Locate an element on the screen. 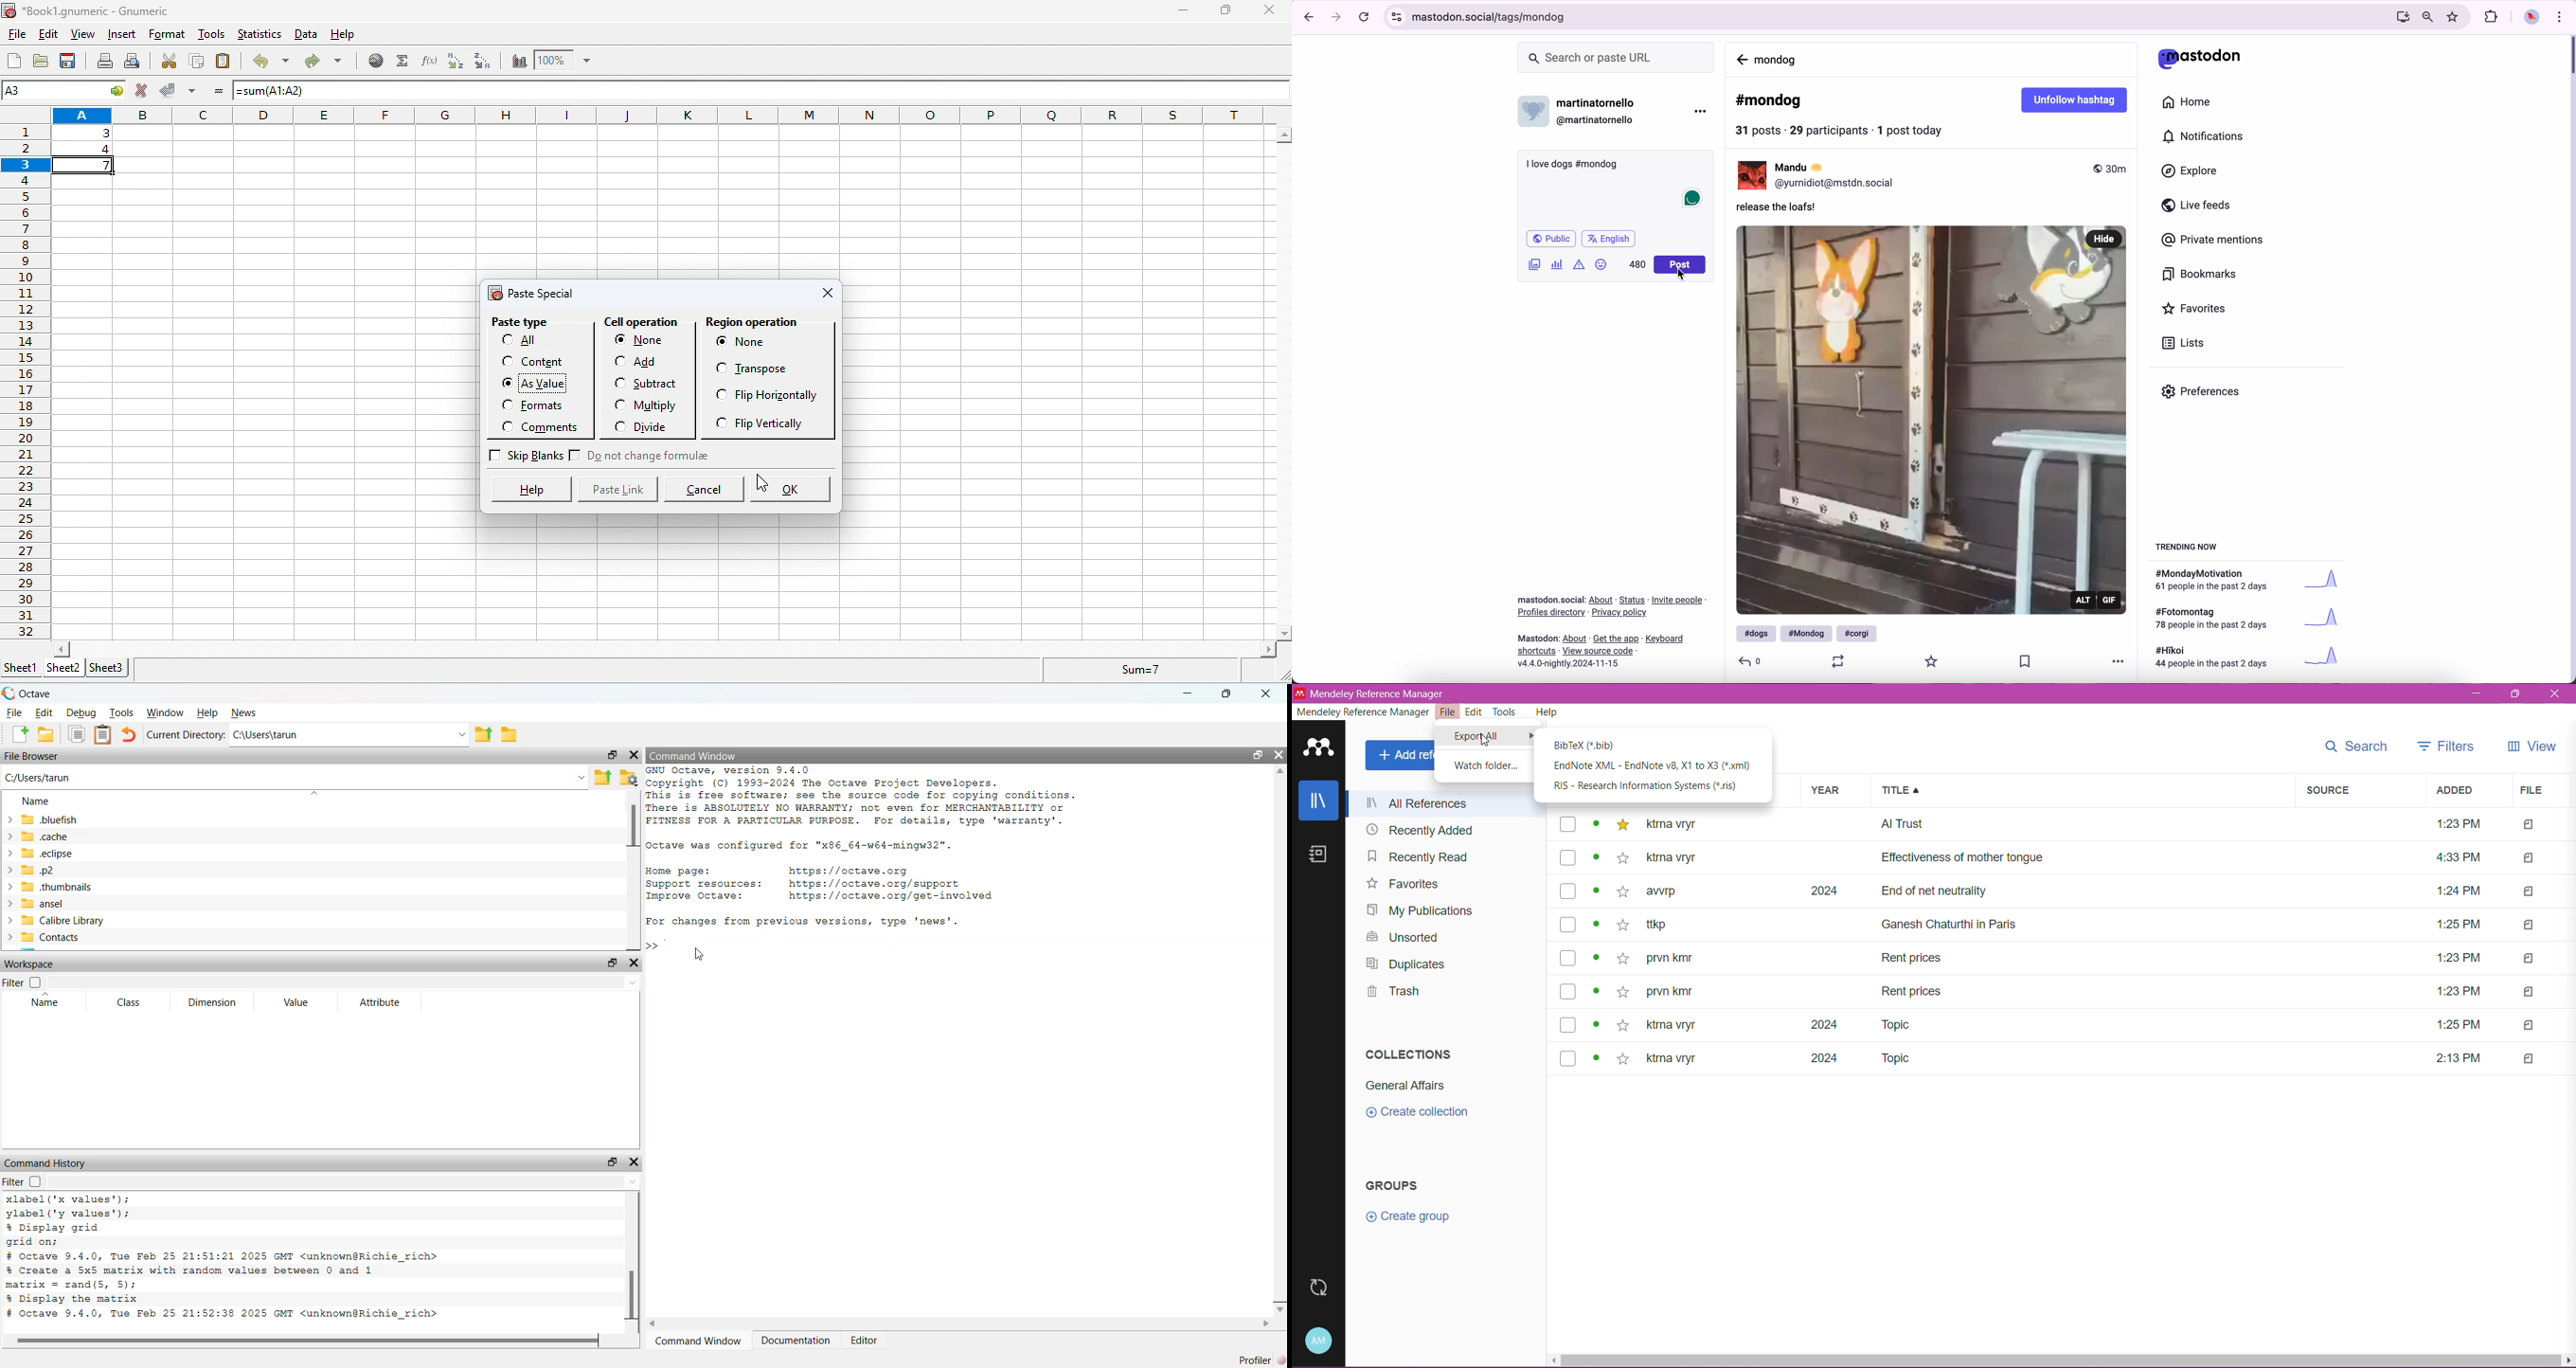  ttkp Ganesh Chaturthi in Paris 1:25 PM is located at coordinates (2067, 926).